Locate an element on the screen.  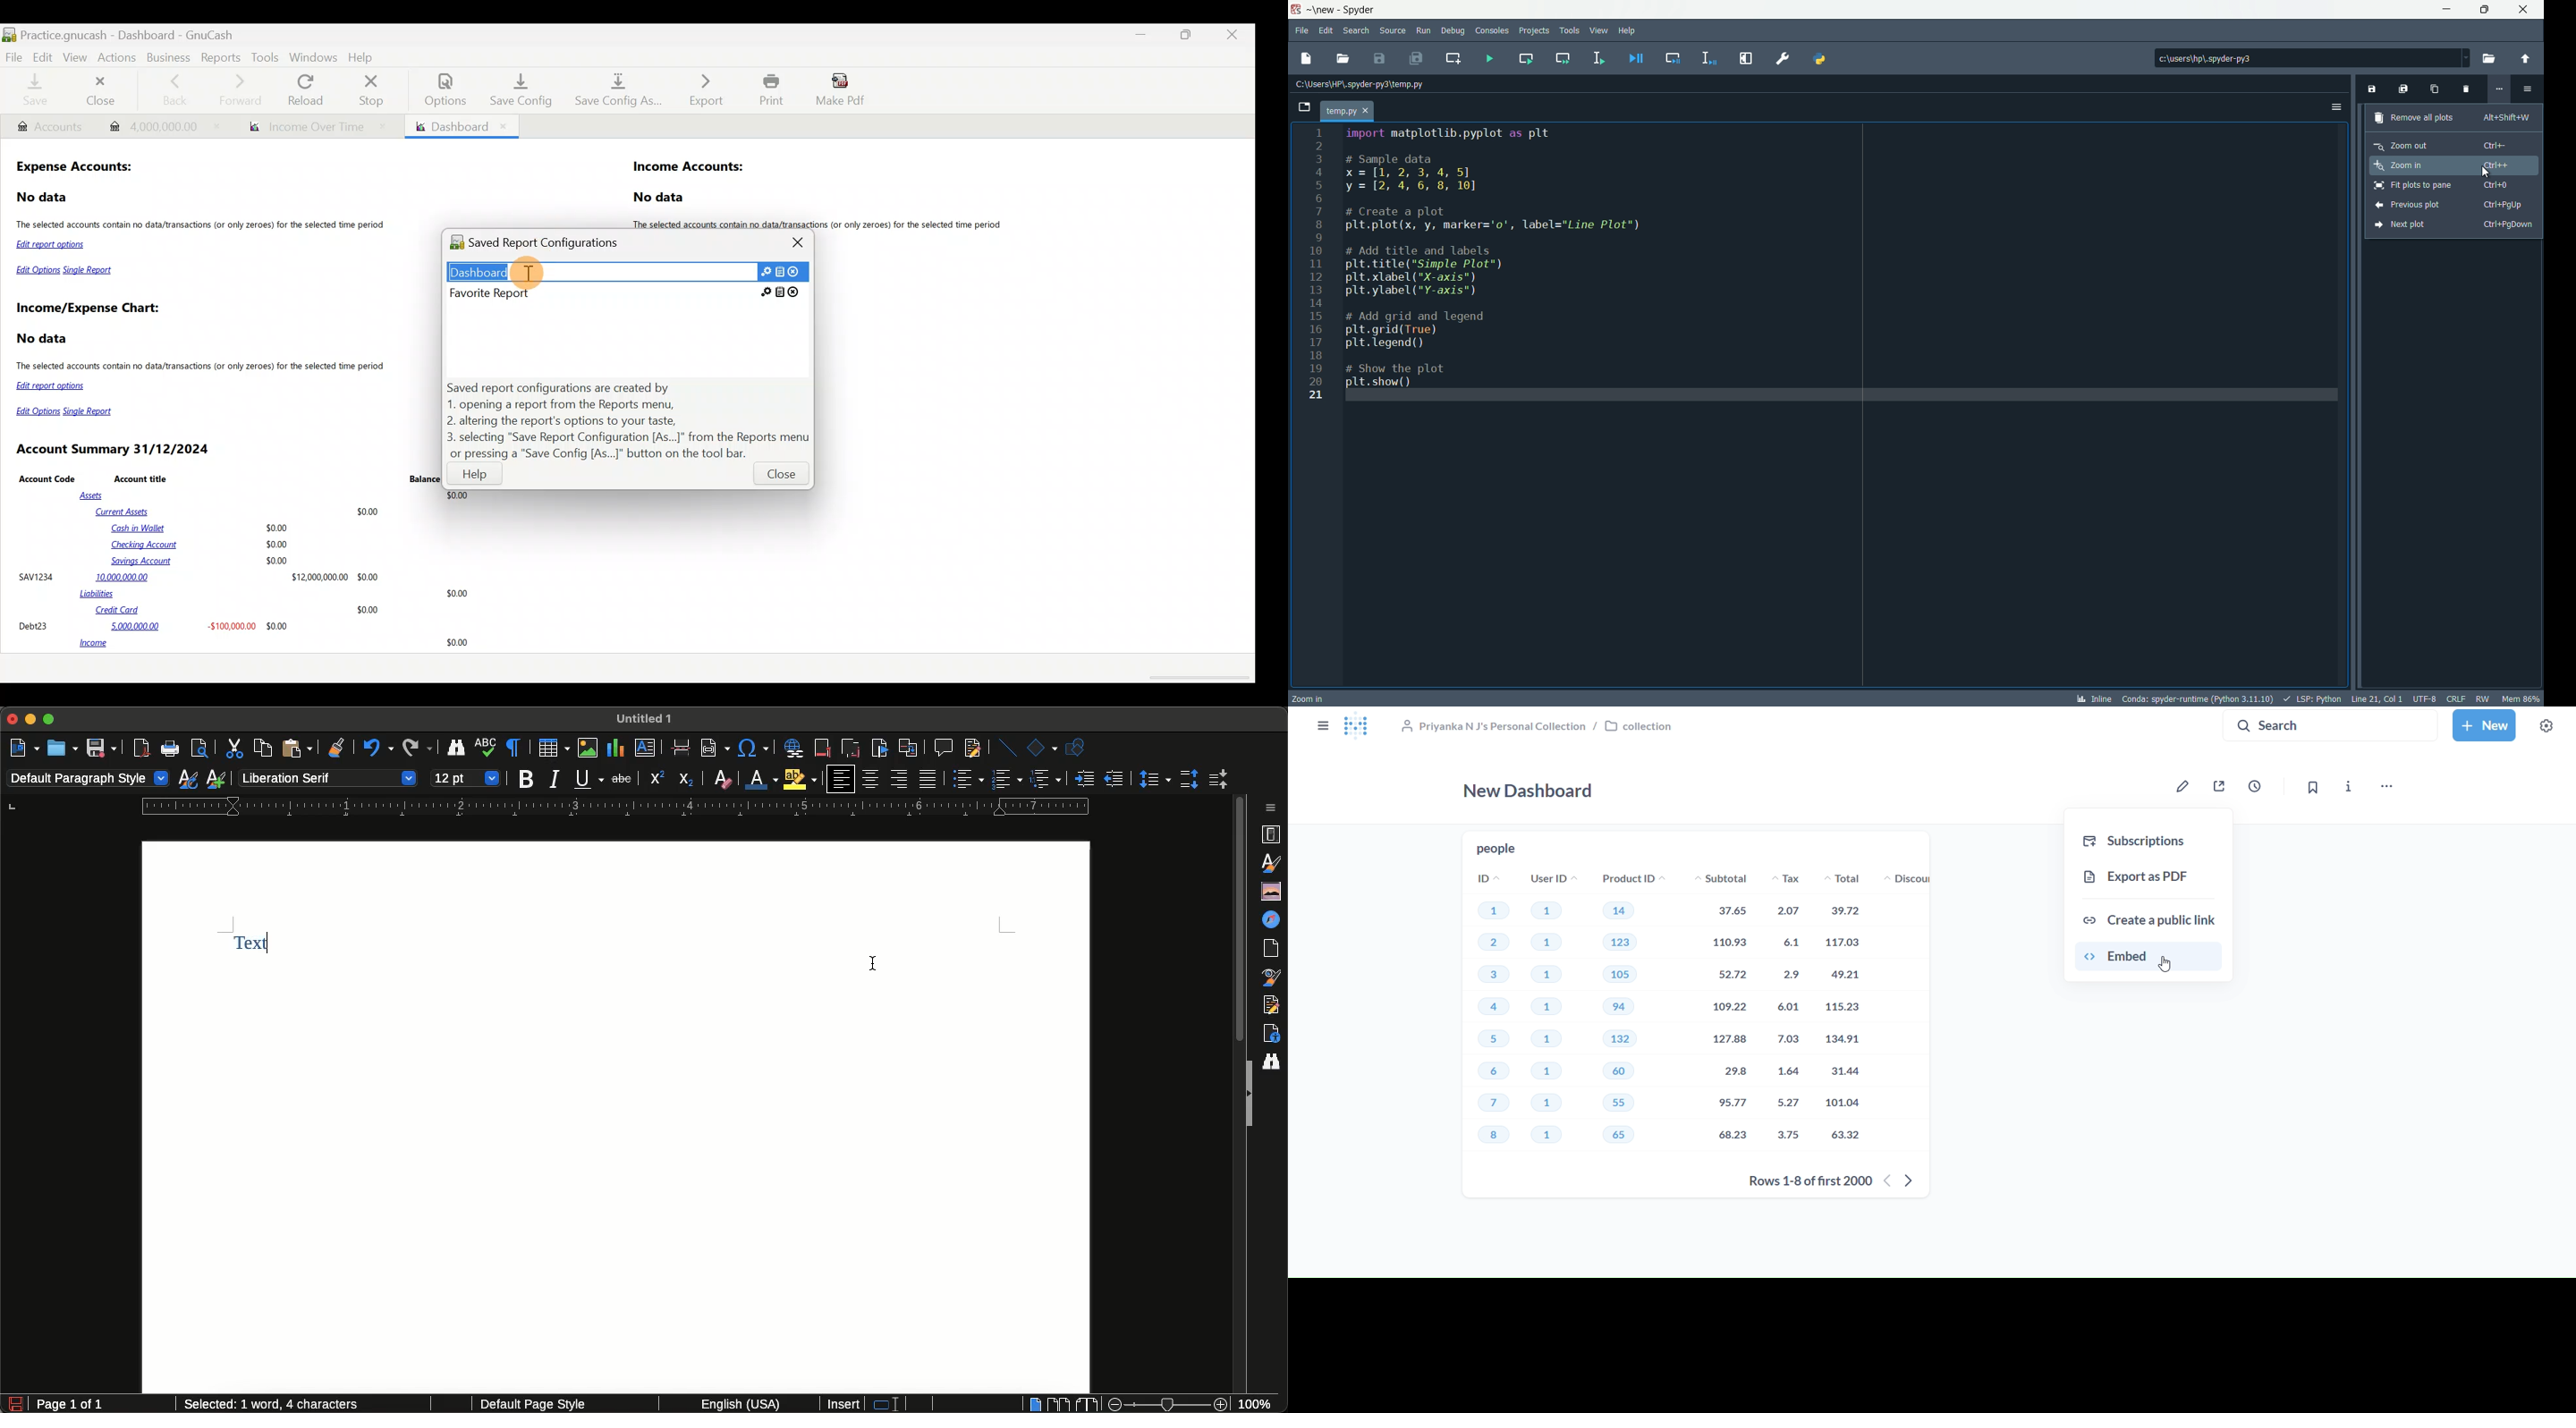
browse tabs is located at coordinates (1306, 107).